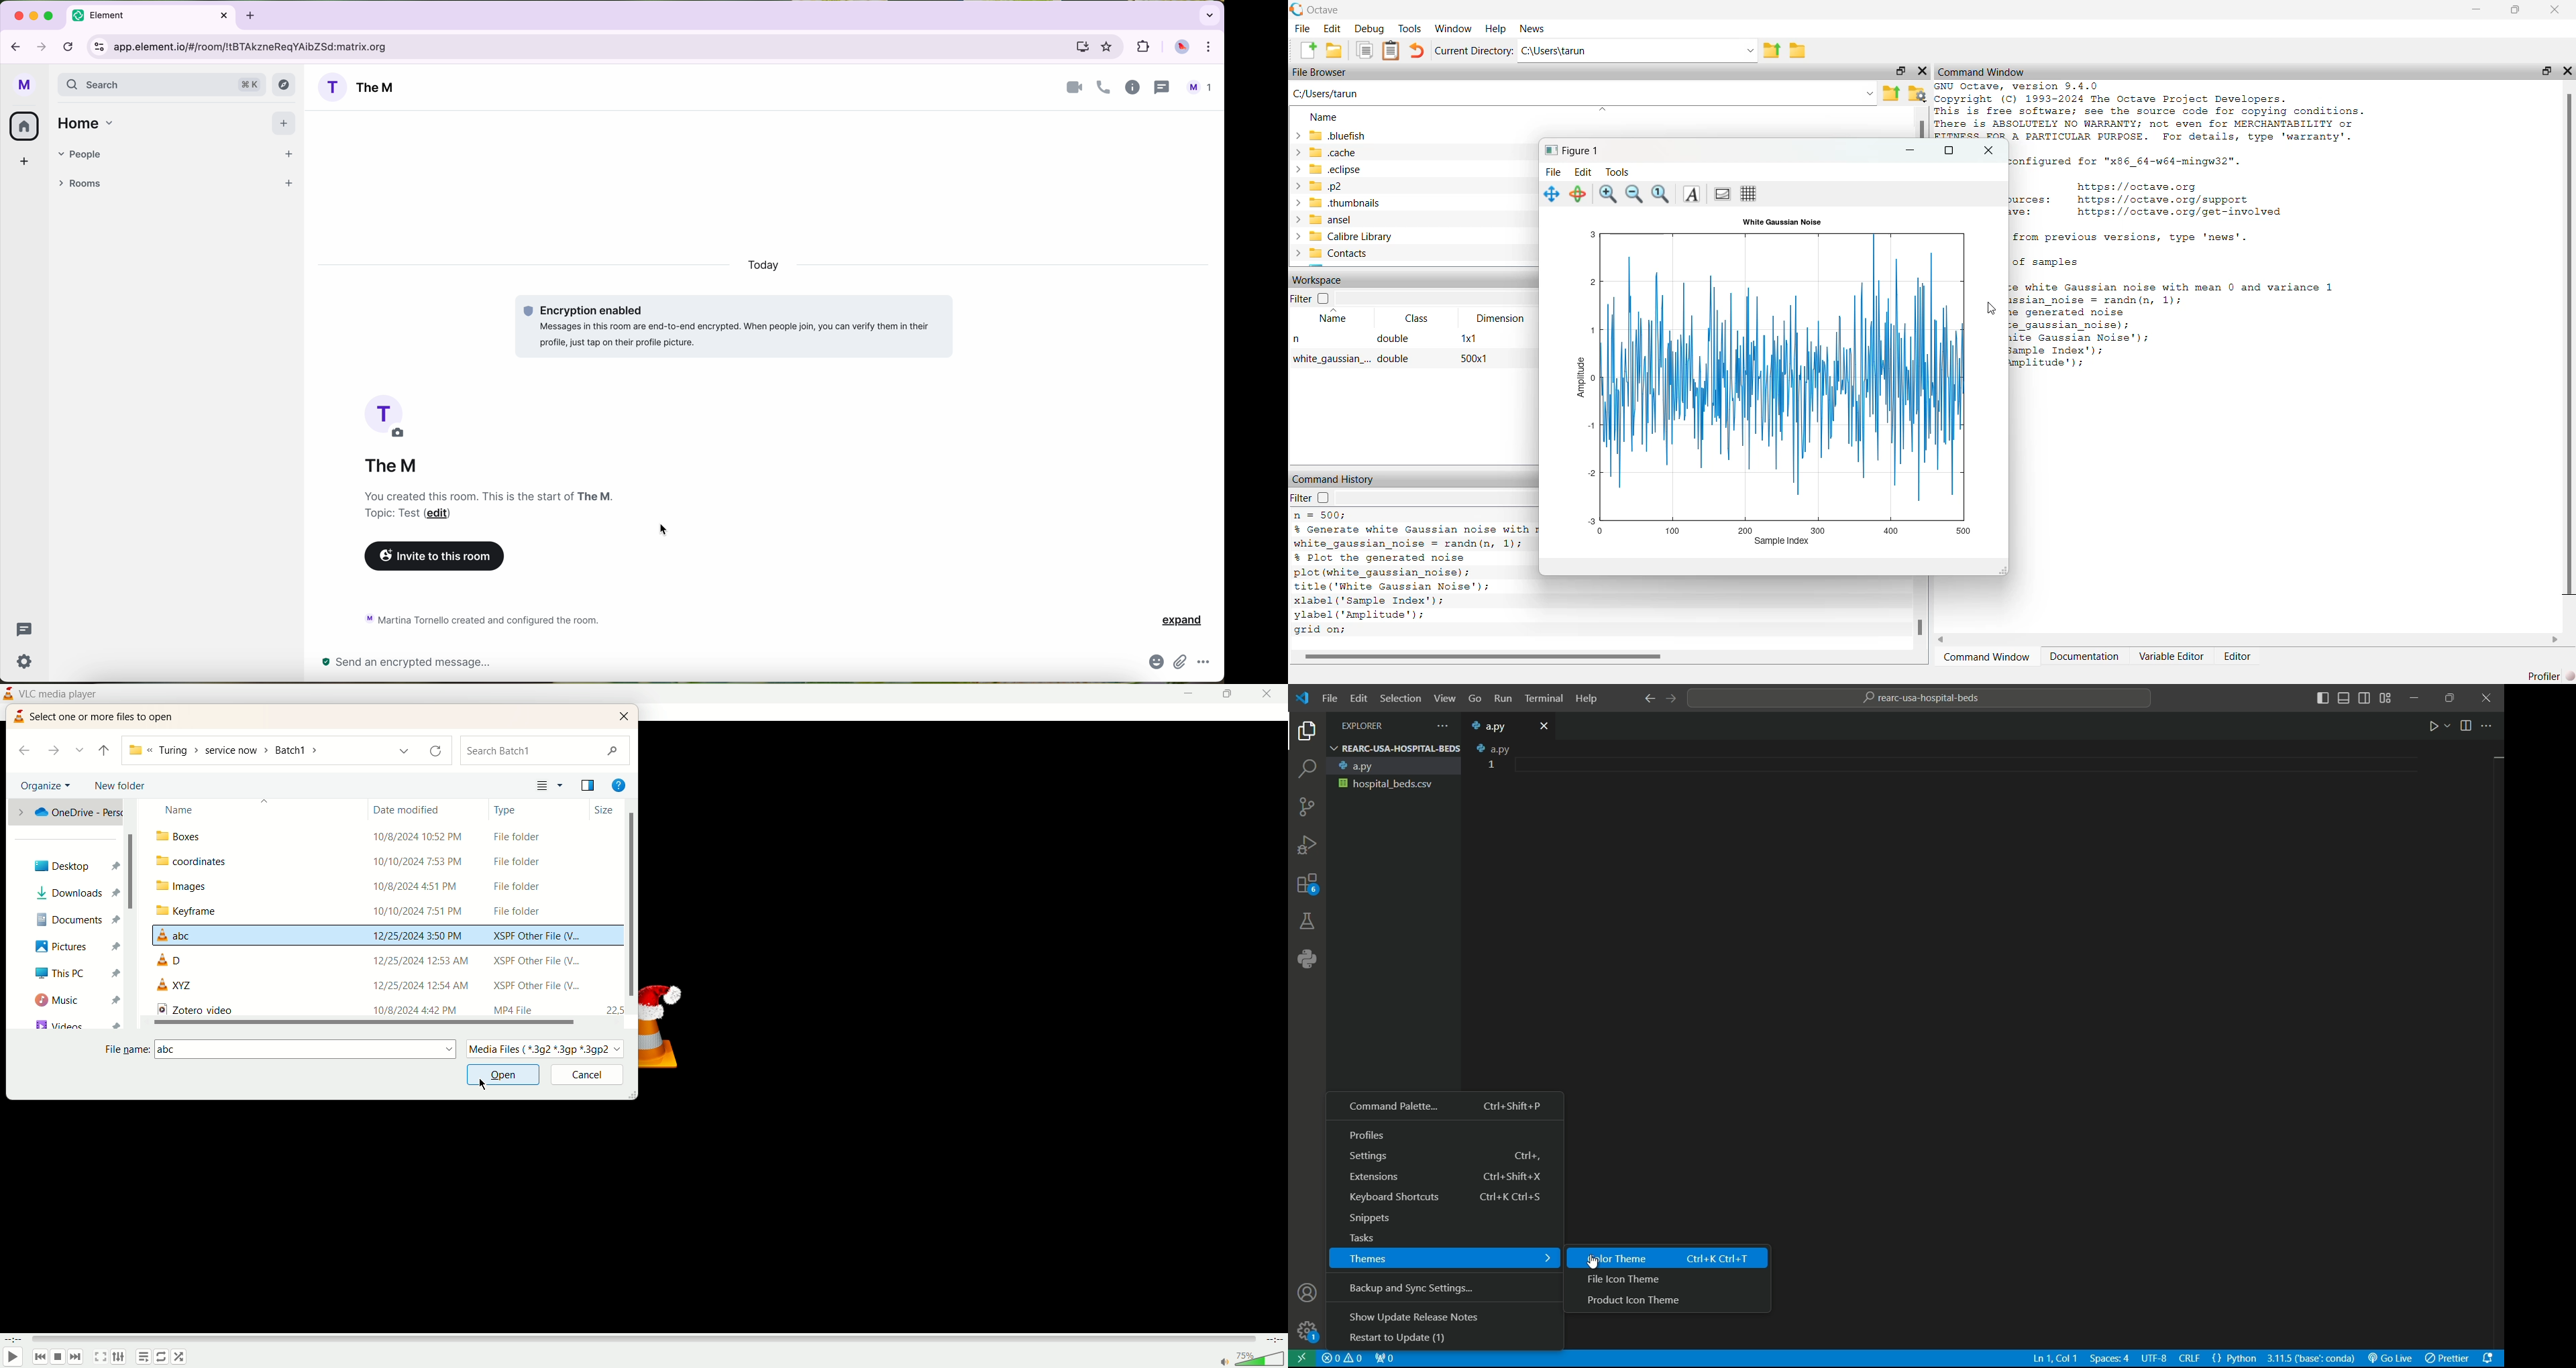  Describe the element at coordinates (73, 866) in the screenshot. I see `desktop` at that location.